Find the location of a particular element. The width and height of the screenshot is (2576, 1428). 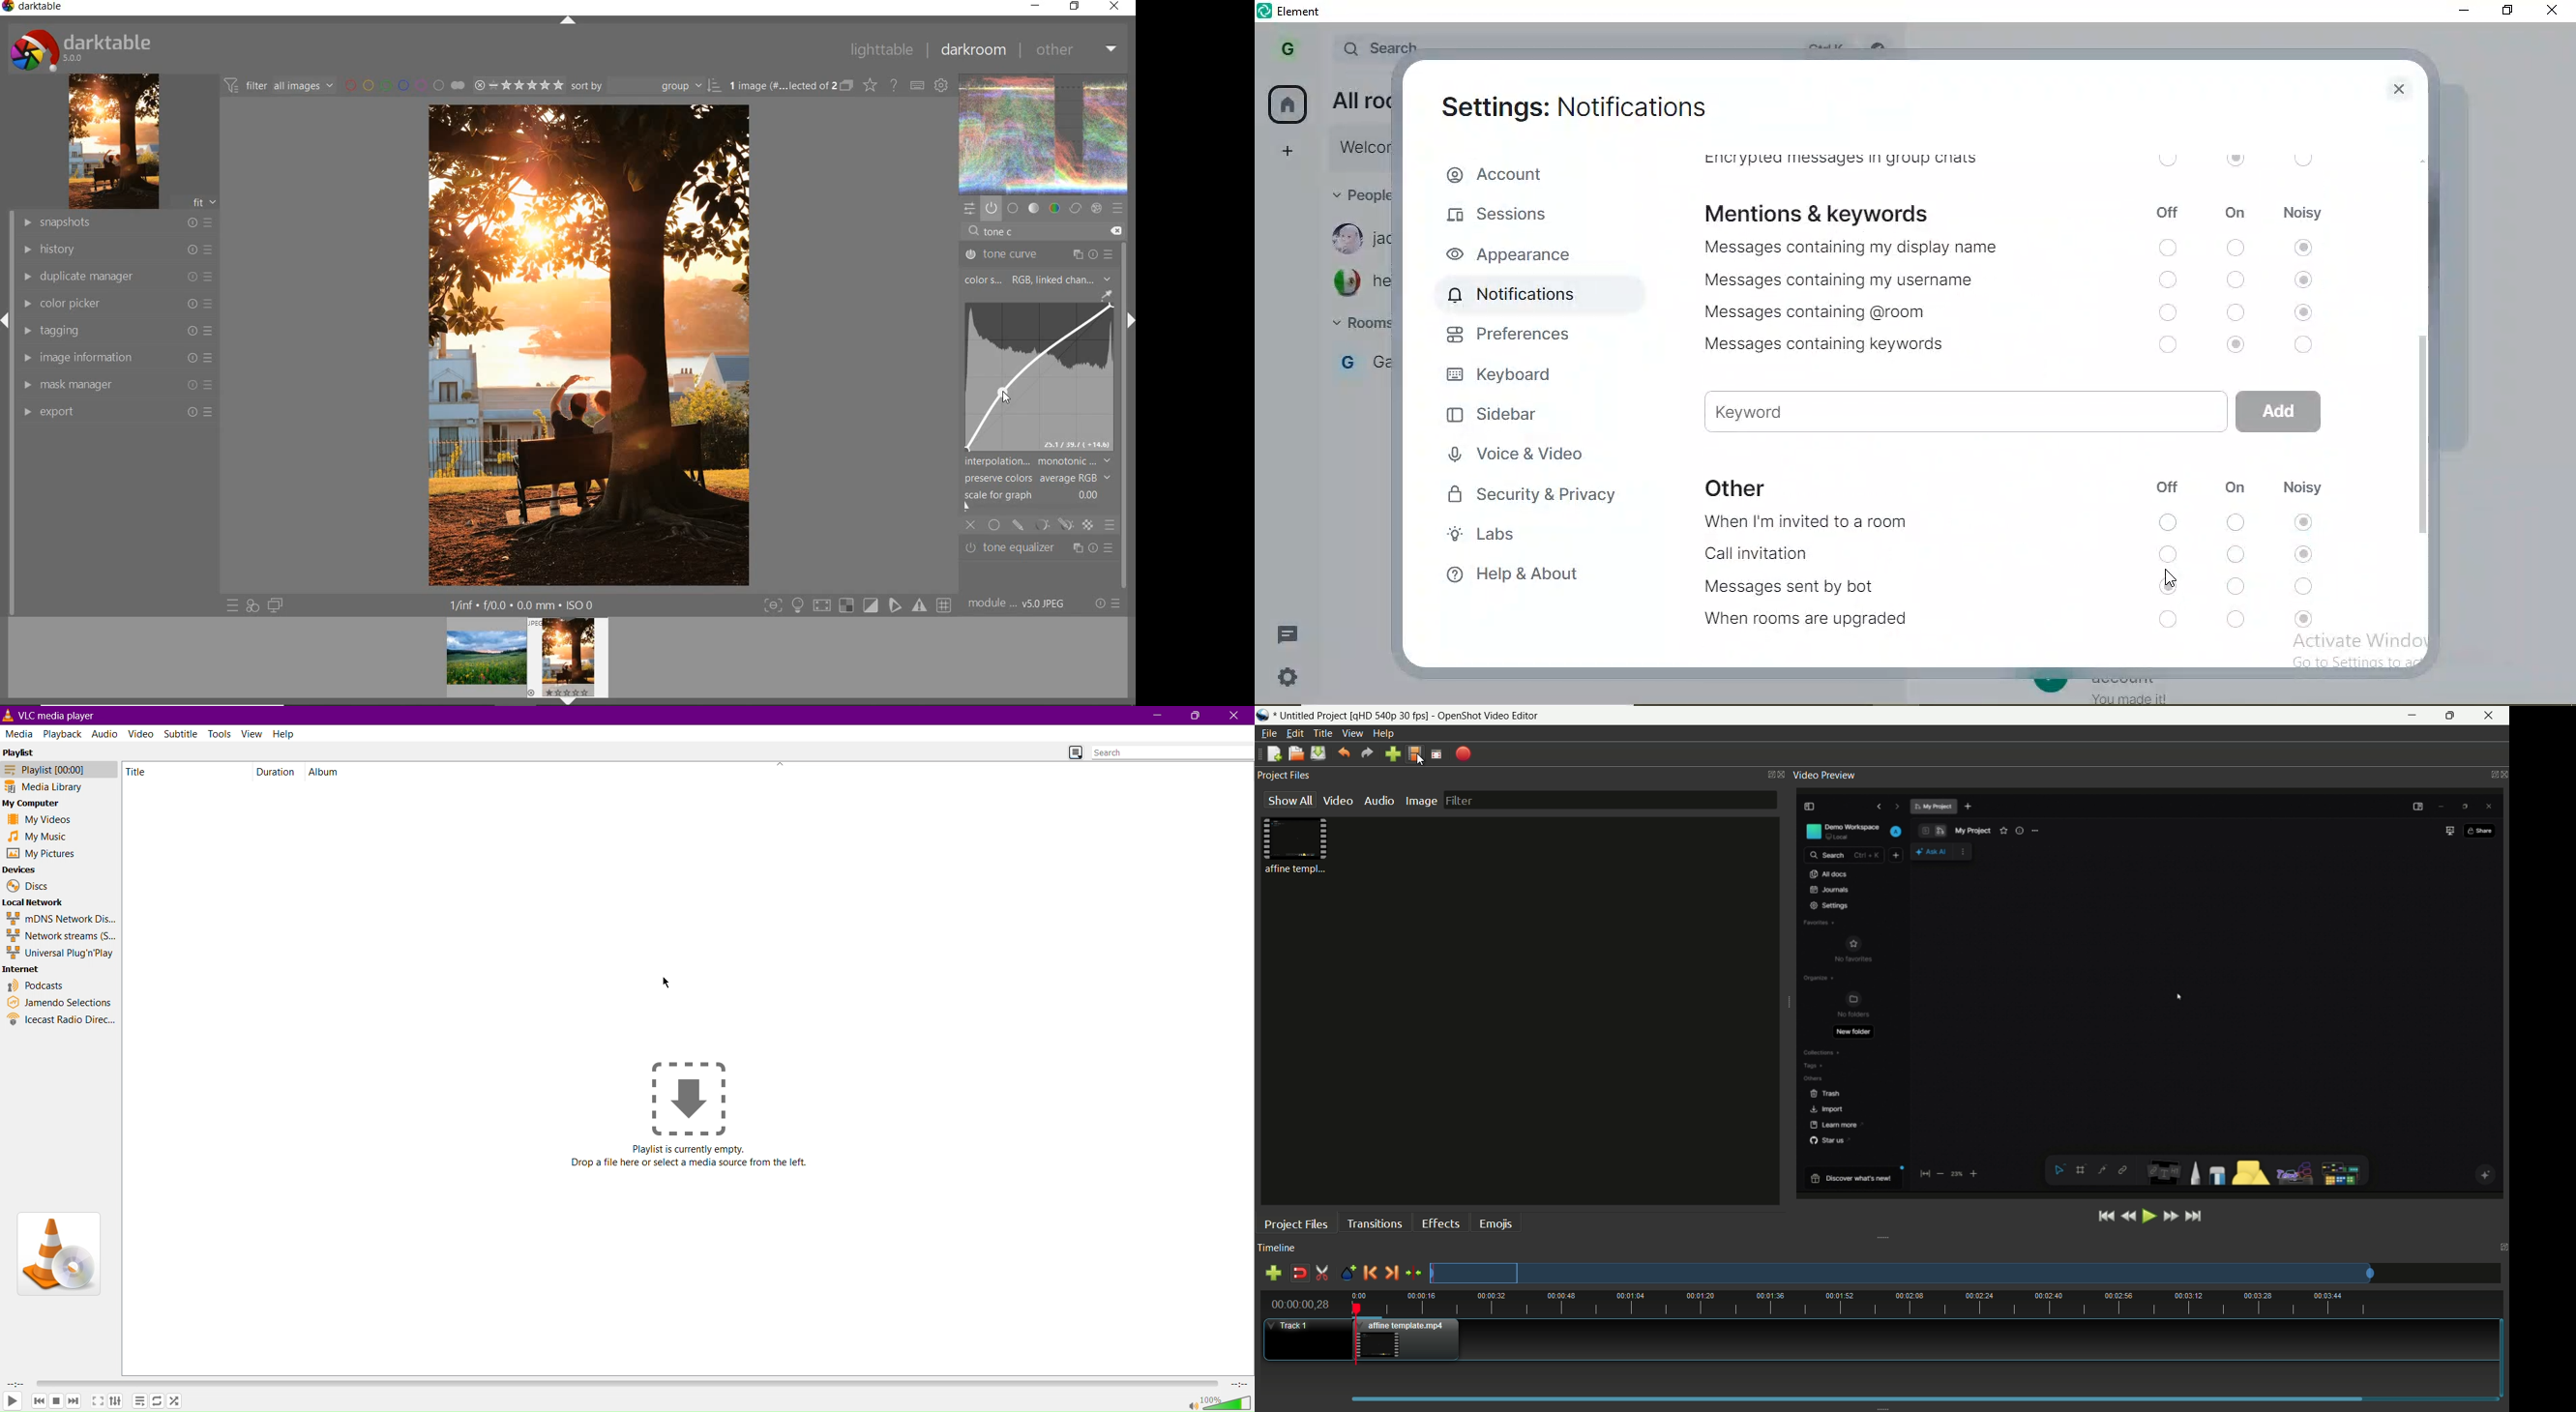

Duration is located at coordinates (277, 771).